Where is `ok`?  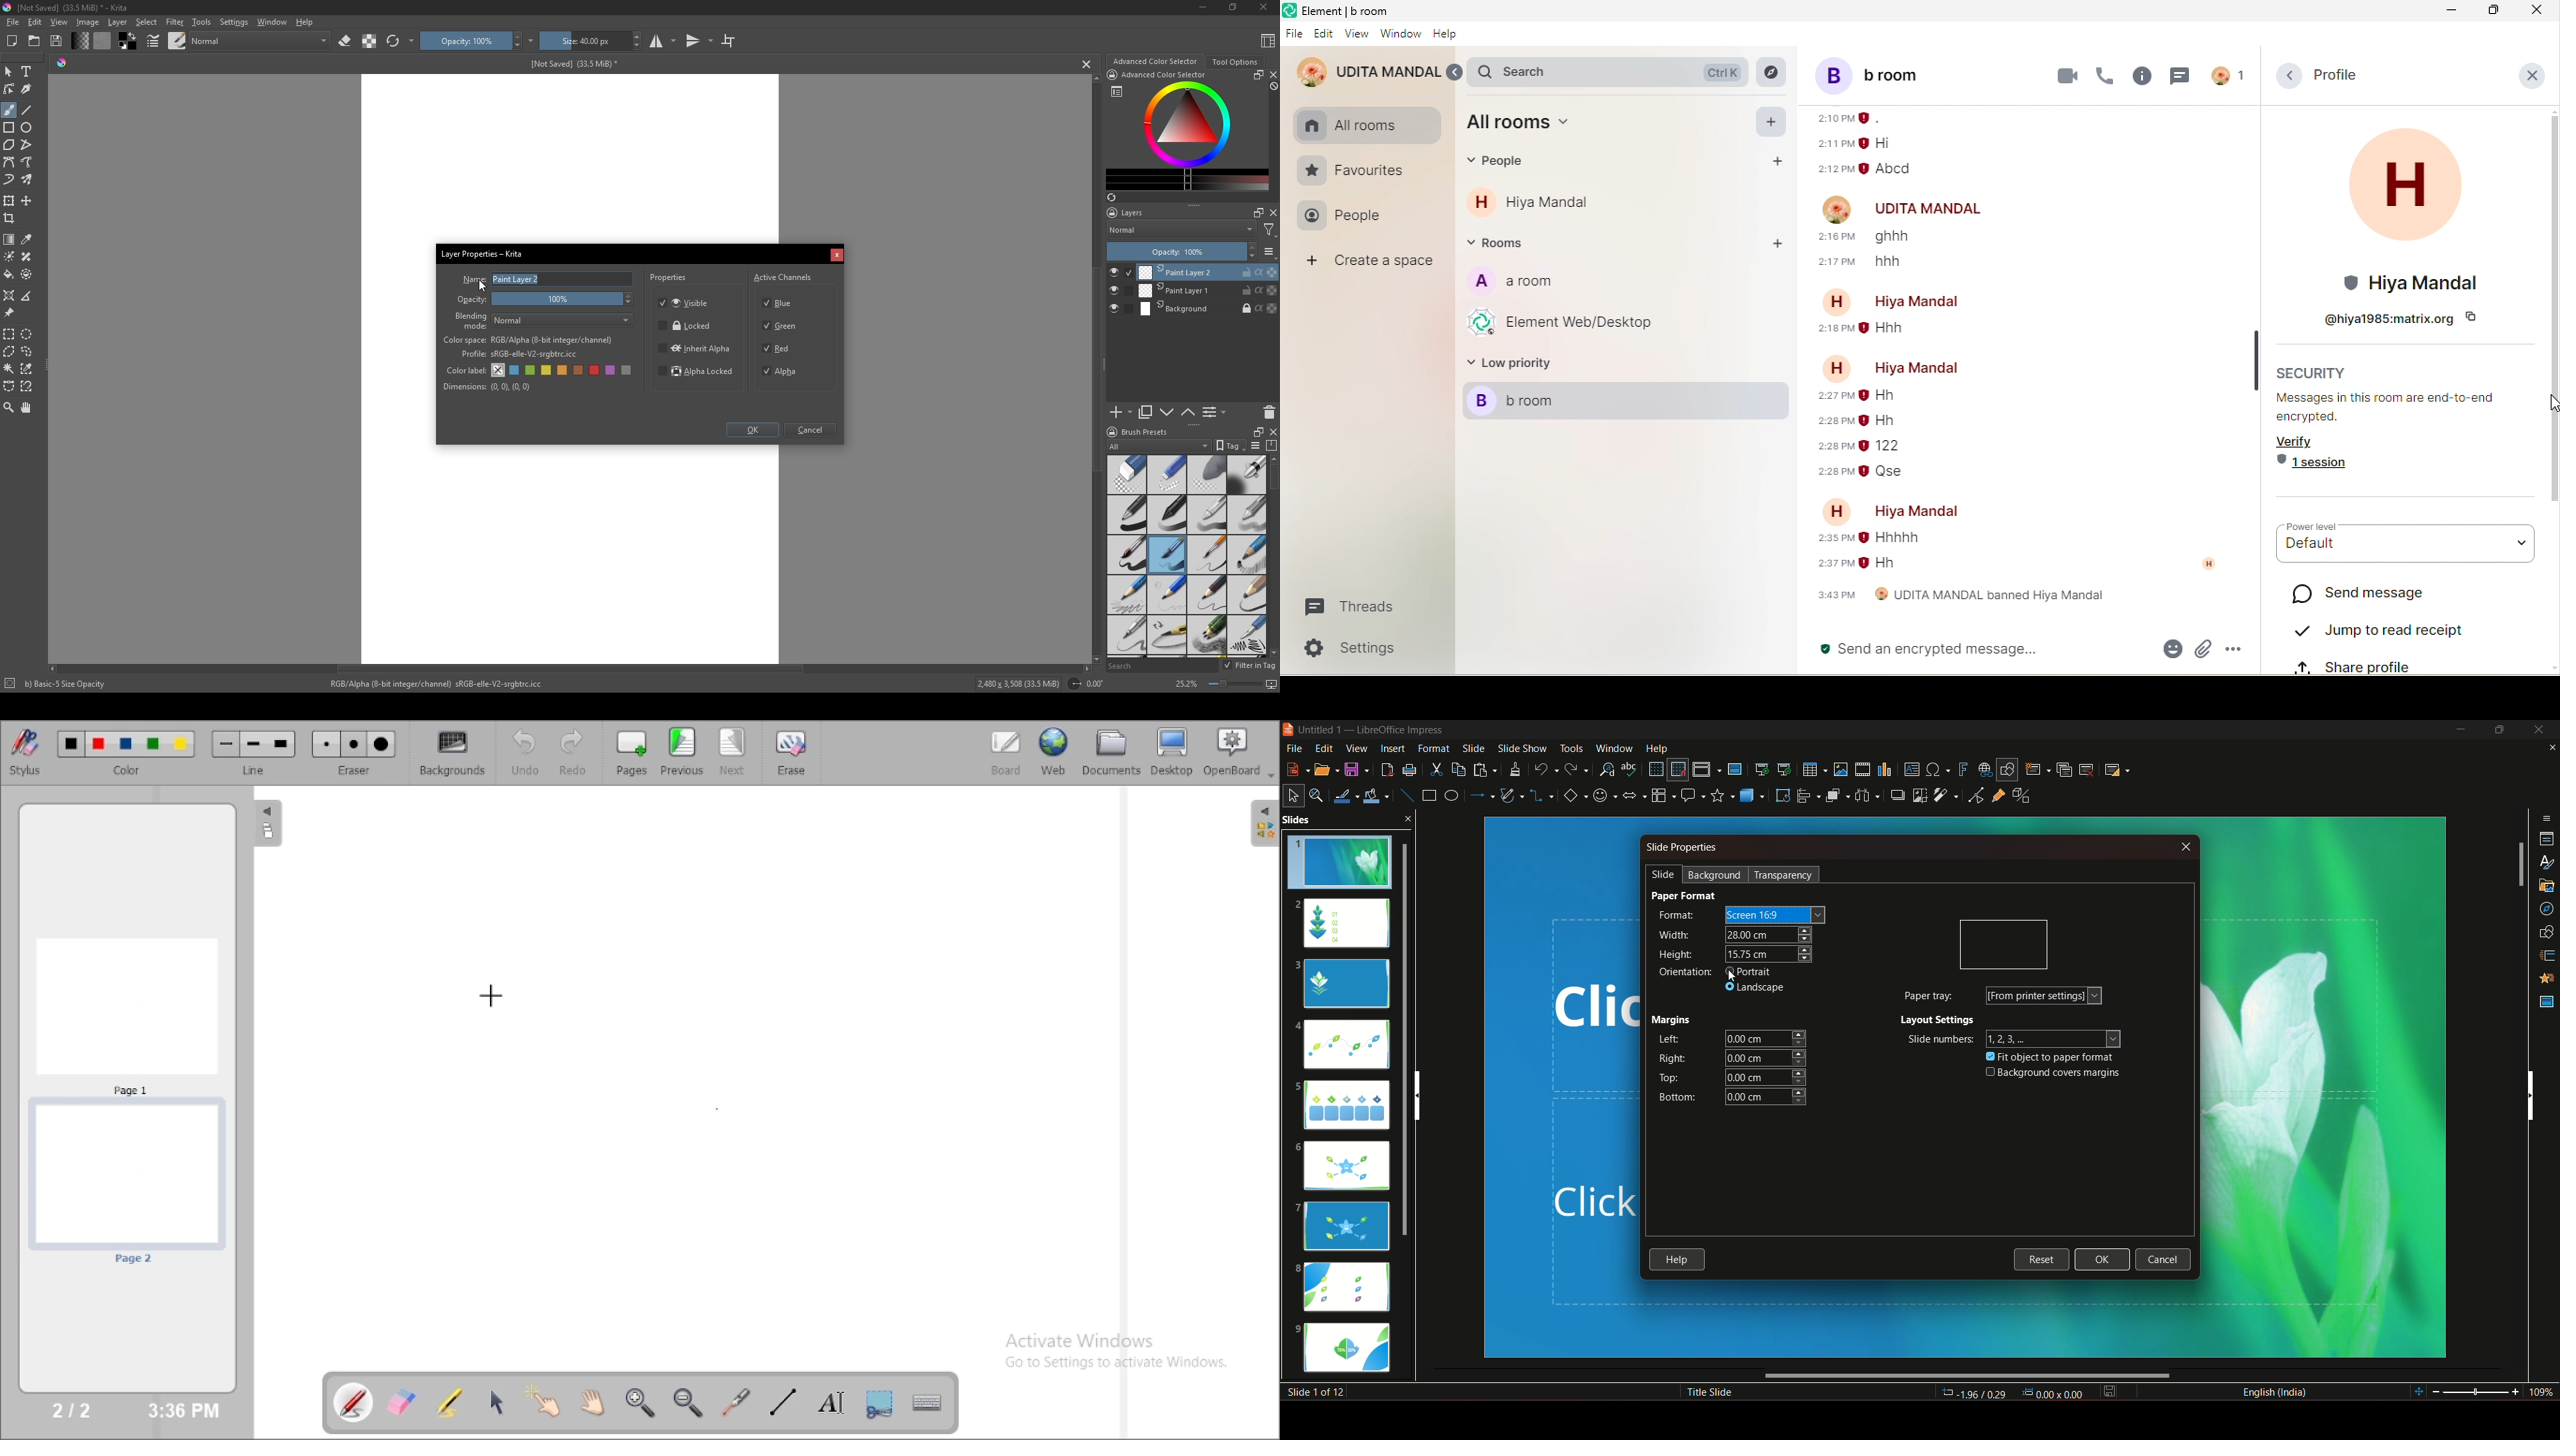 ok is located at coordinates (2106, 1259).